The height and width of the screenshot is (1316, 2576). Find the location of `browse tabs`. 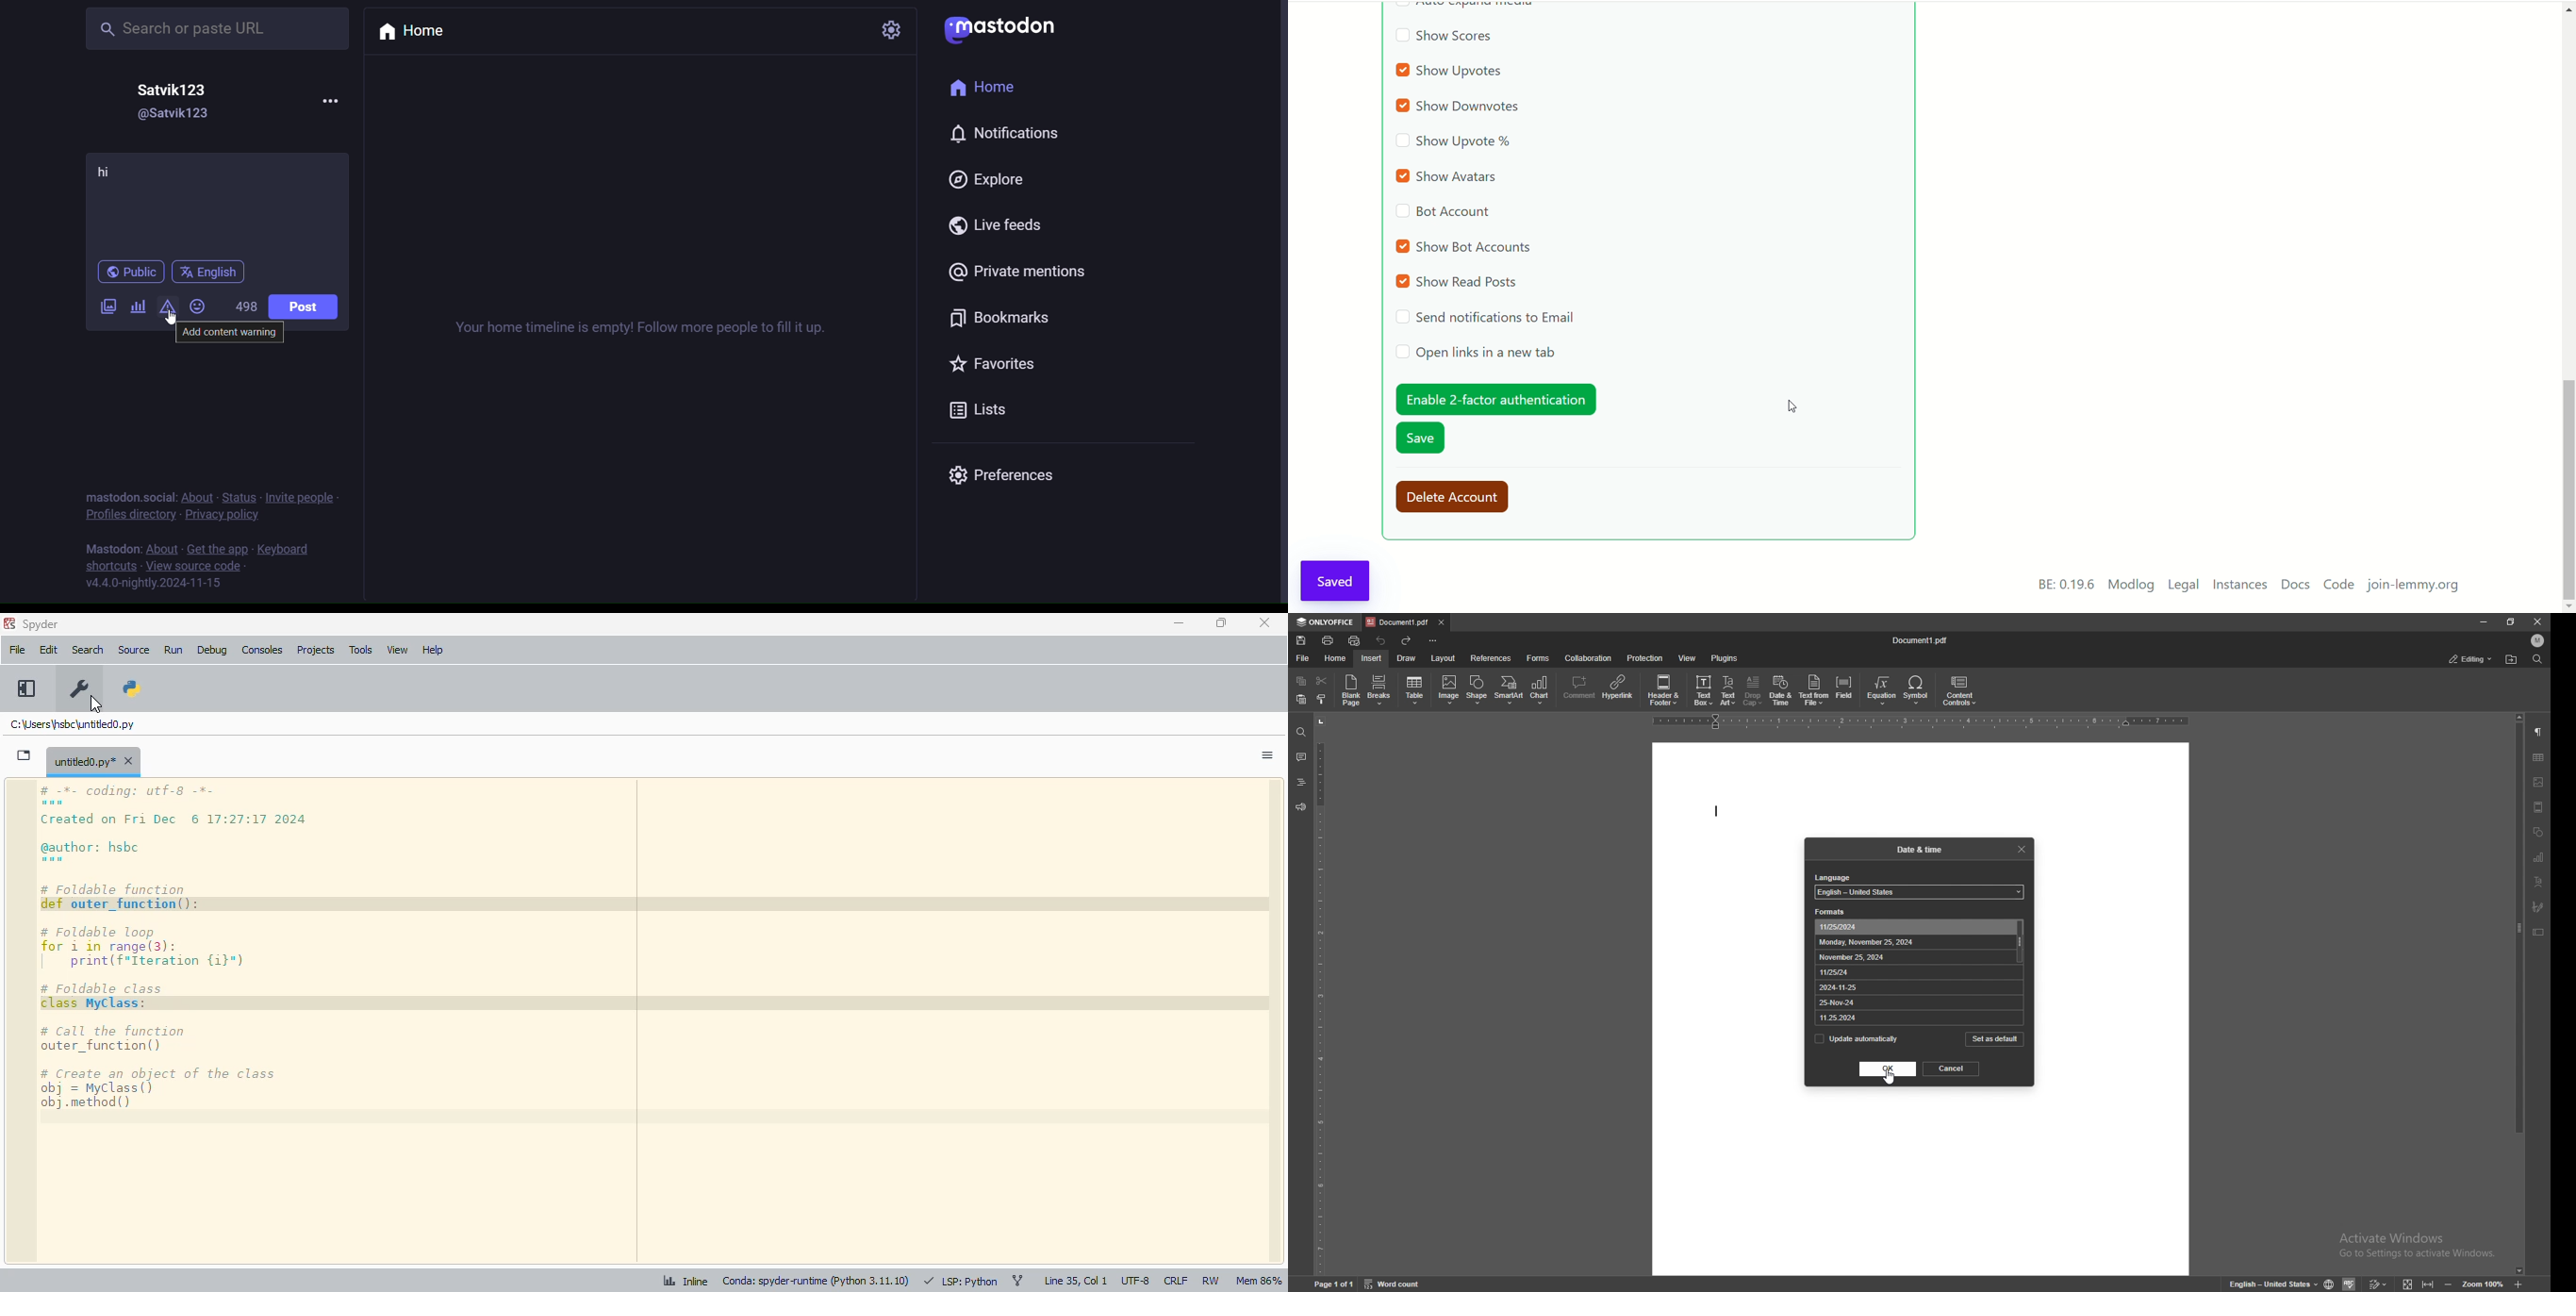

browse tabs is located at coordinates (25, 755).